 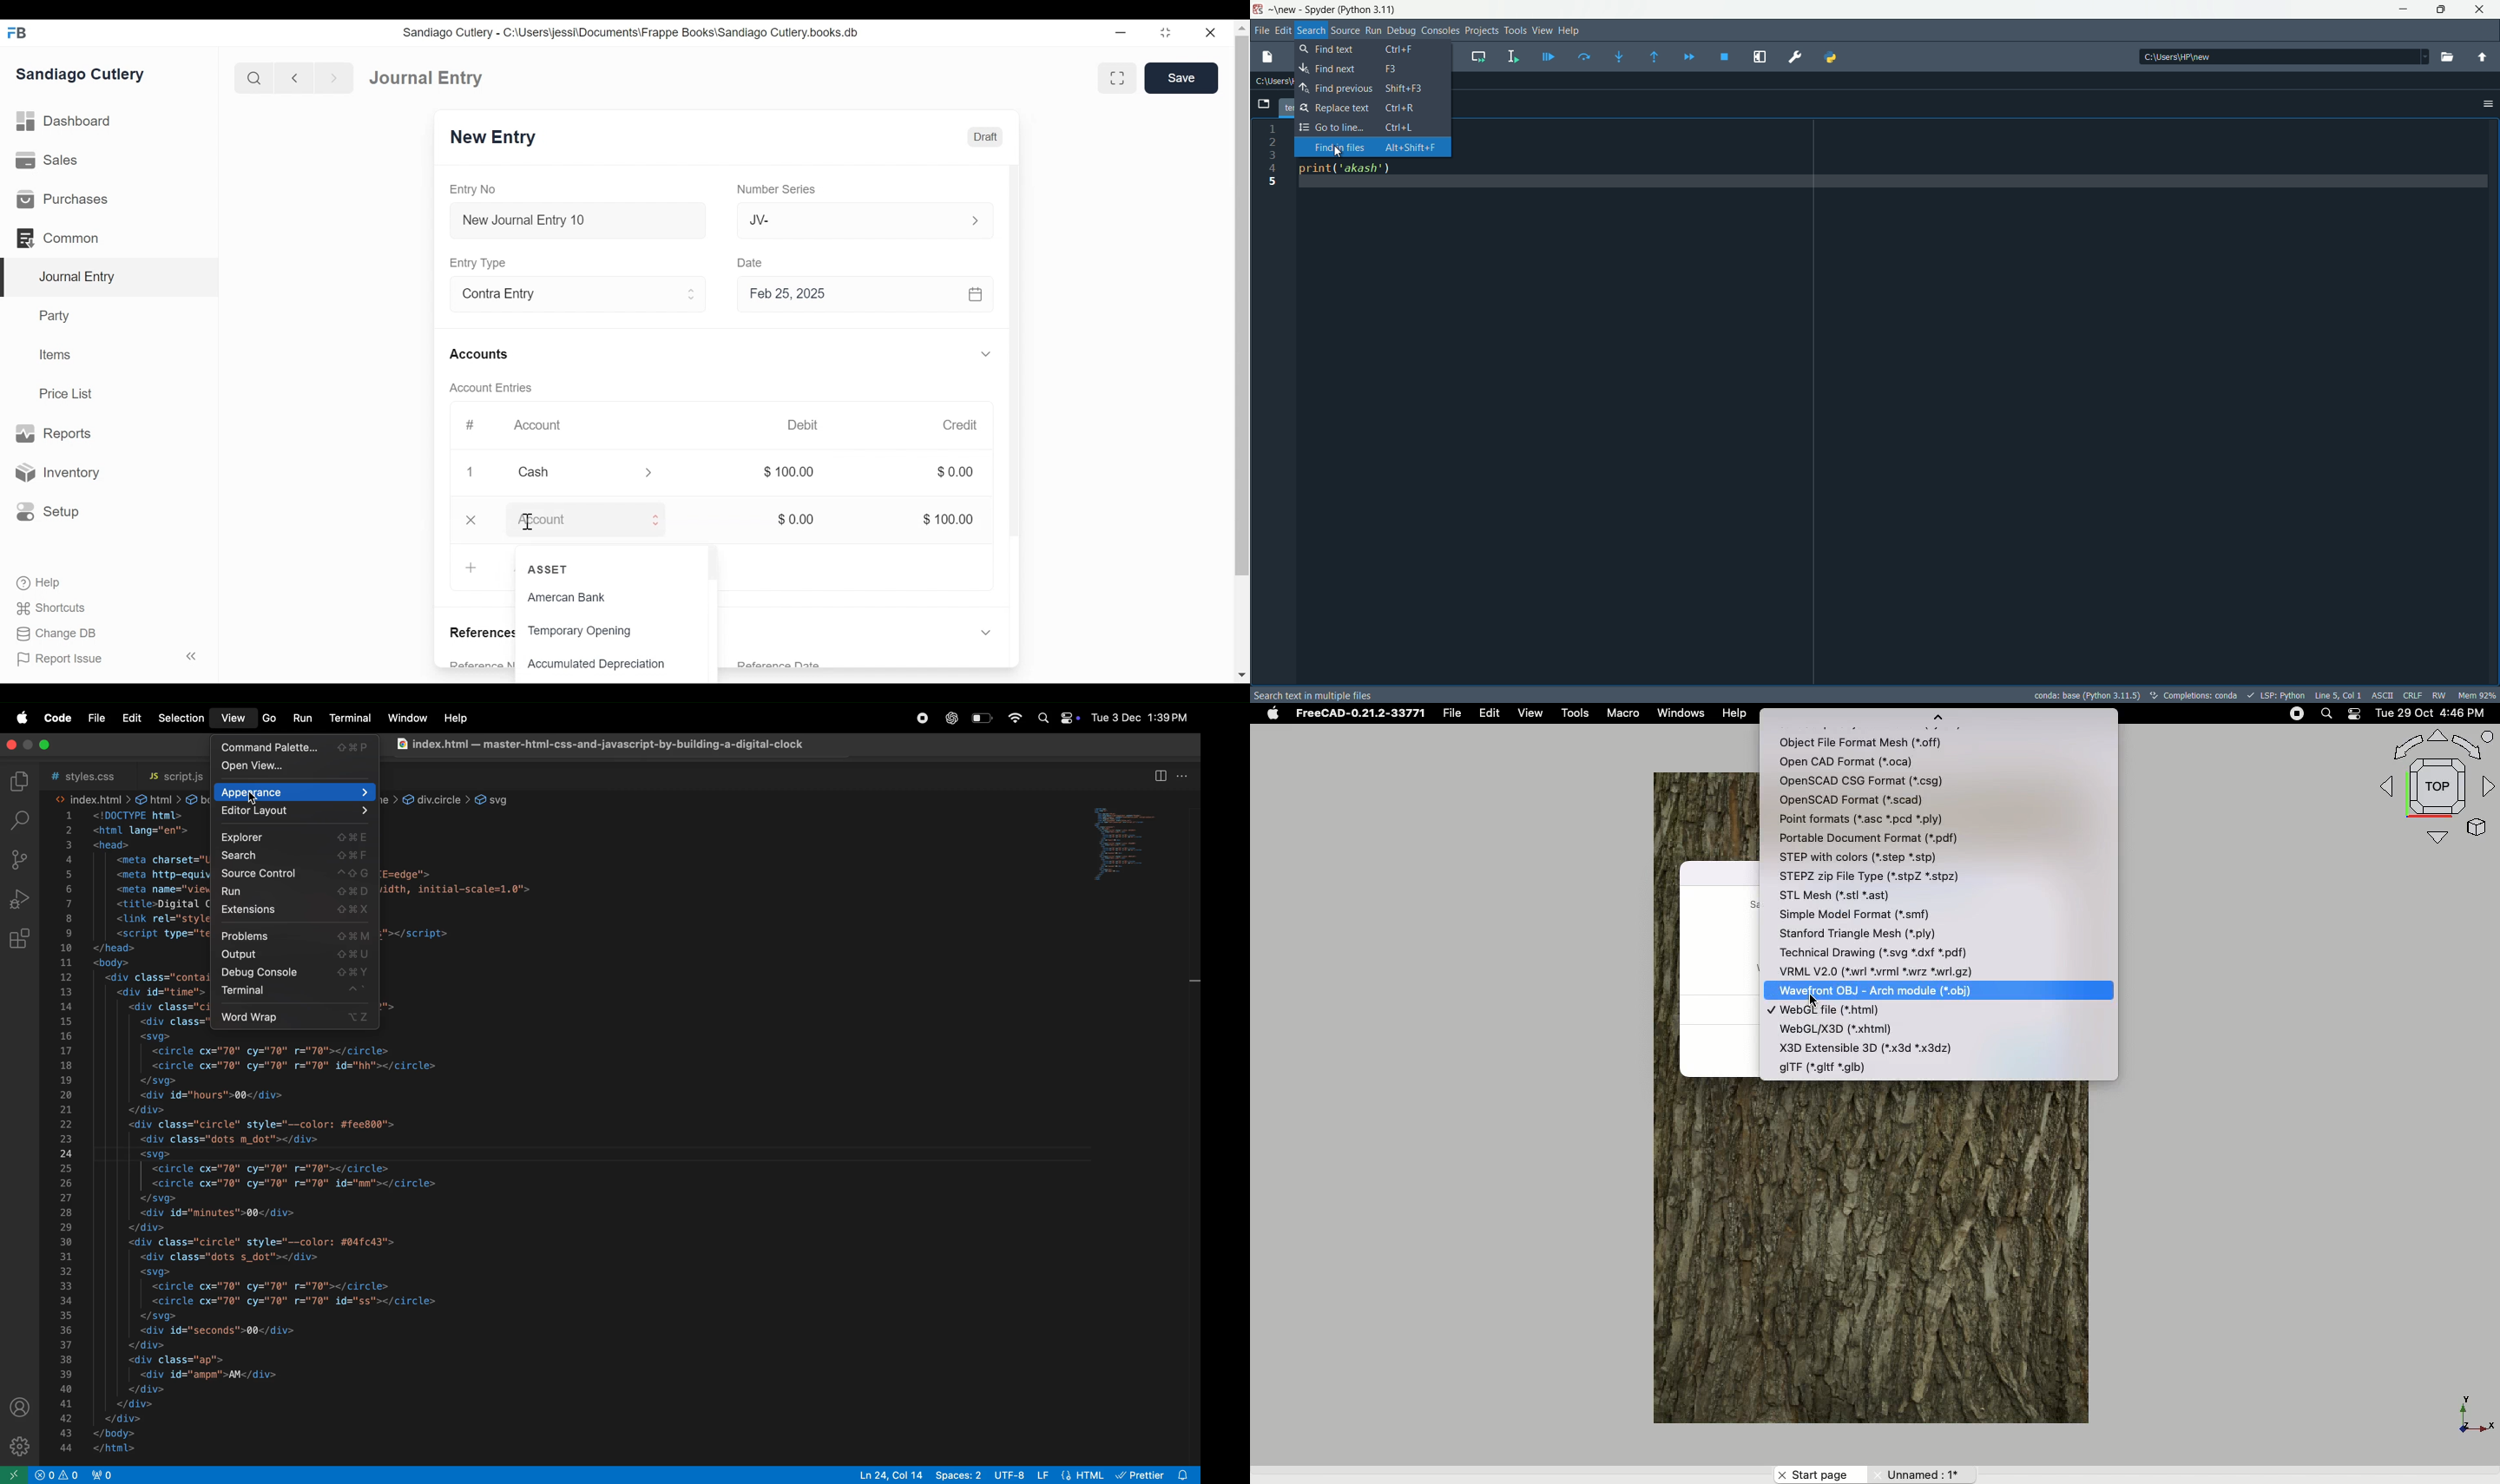 I want to click on Debug Menu, so click(x=1400, y=31).